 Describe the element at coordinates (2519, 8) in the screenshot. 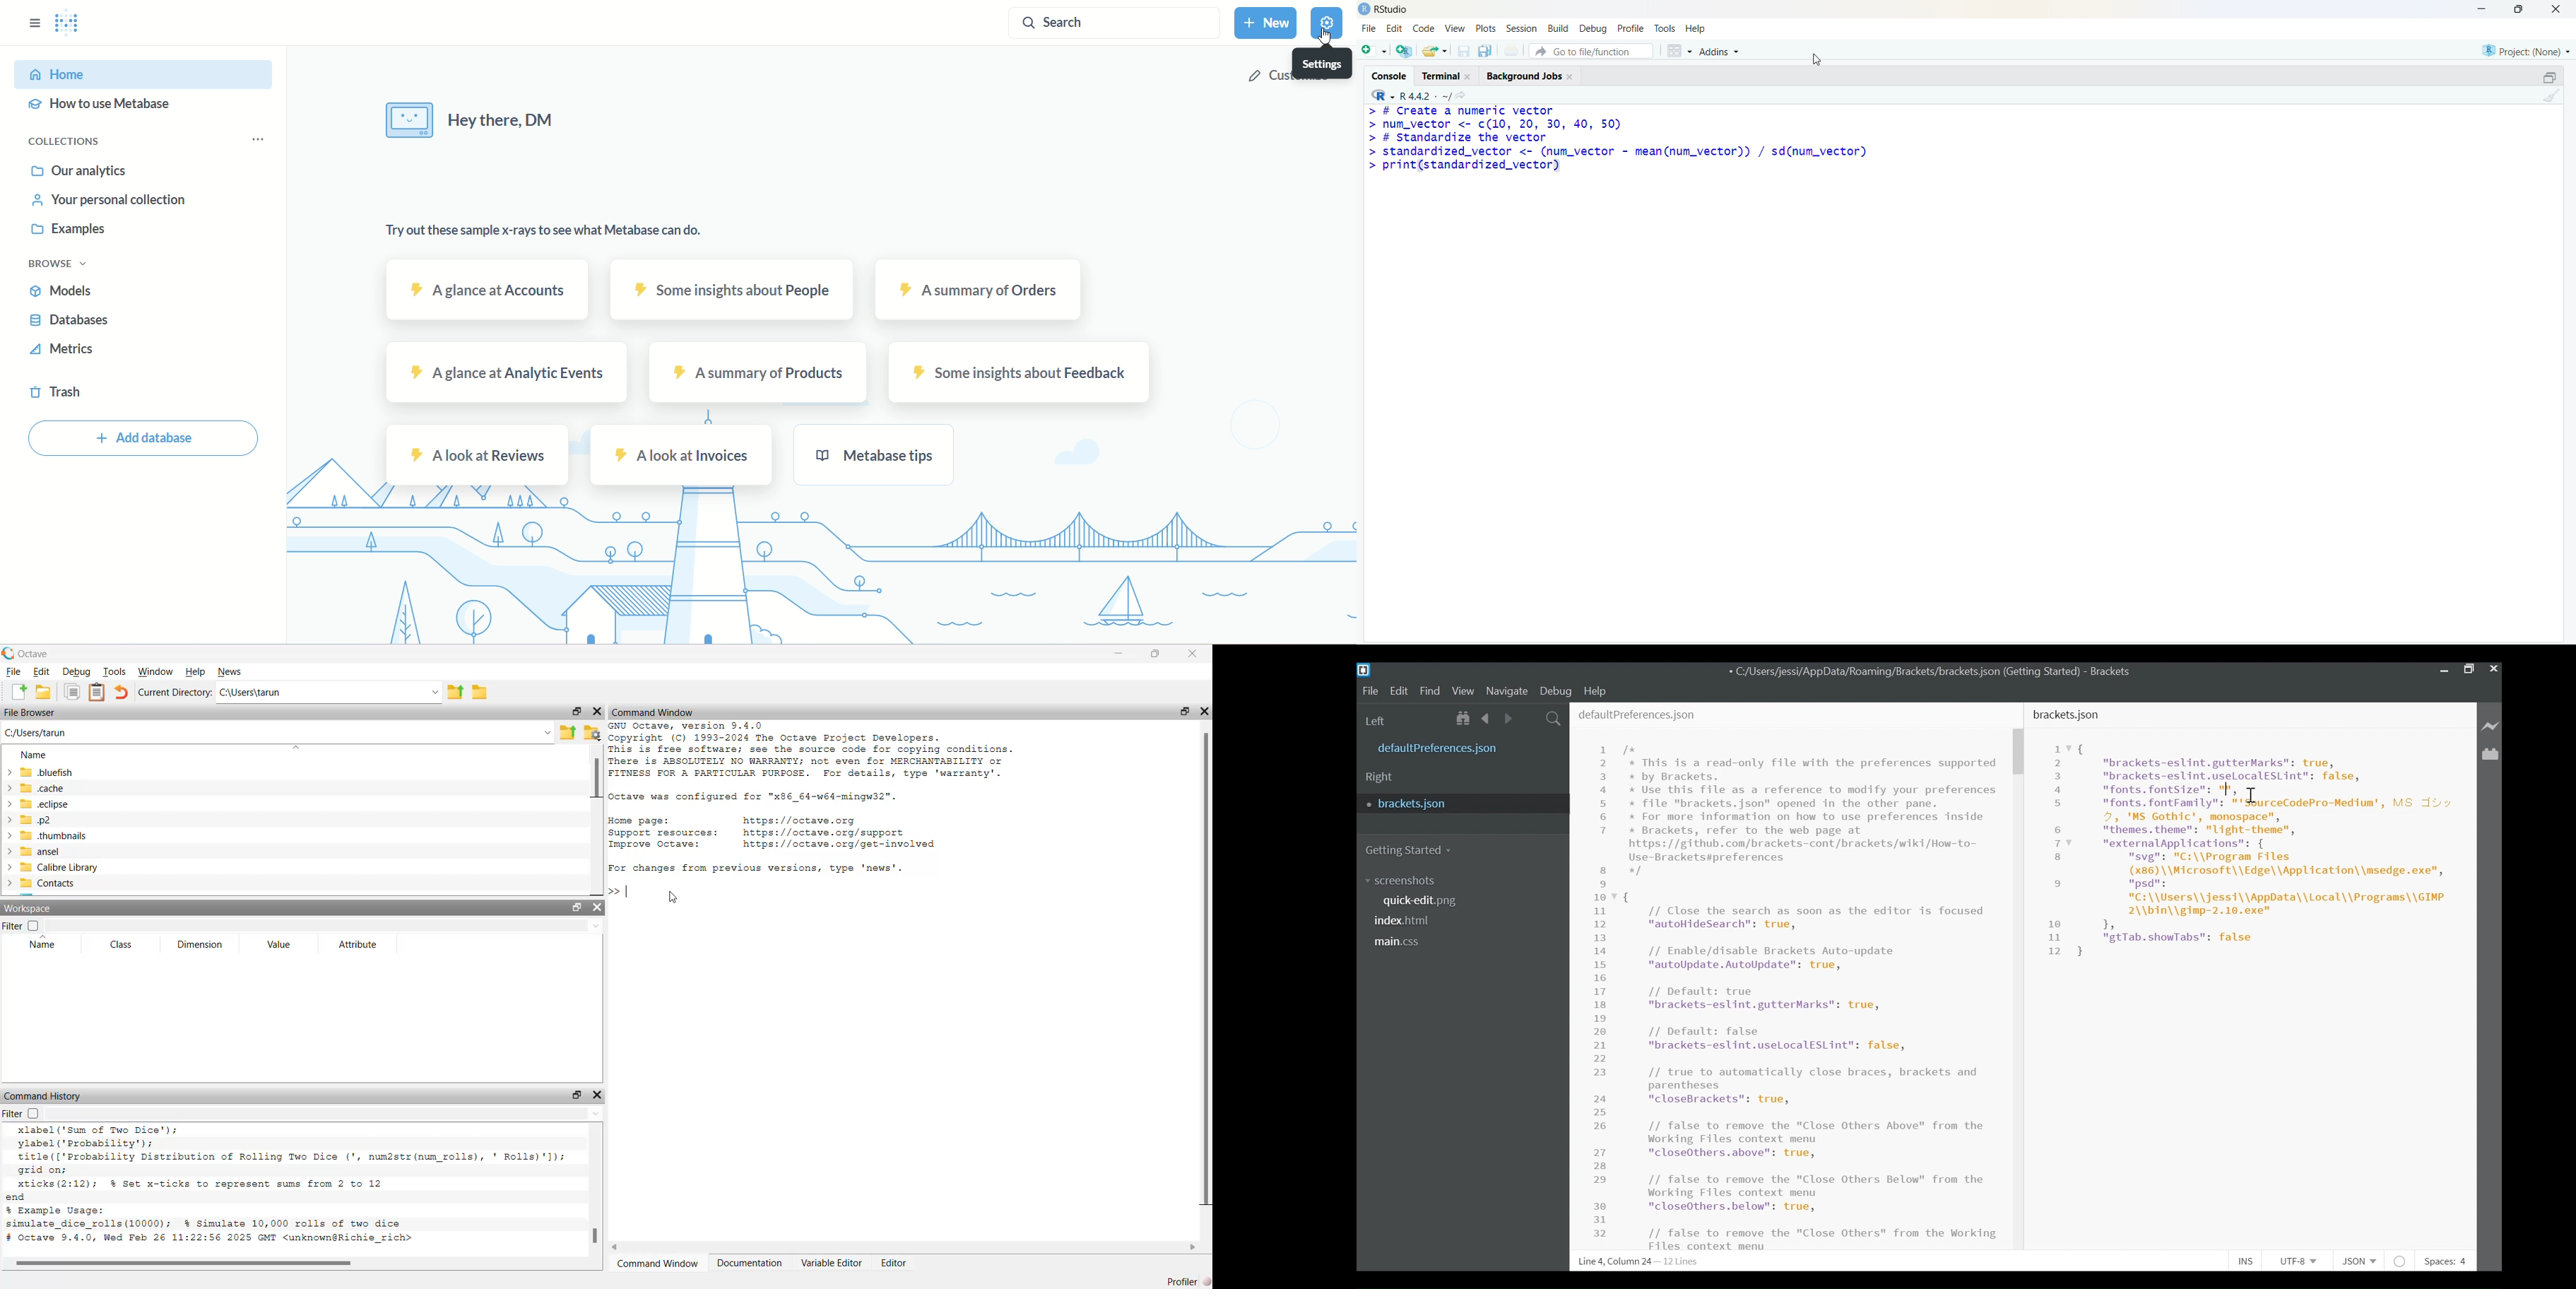

I see `maximise` at that location.